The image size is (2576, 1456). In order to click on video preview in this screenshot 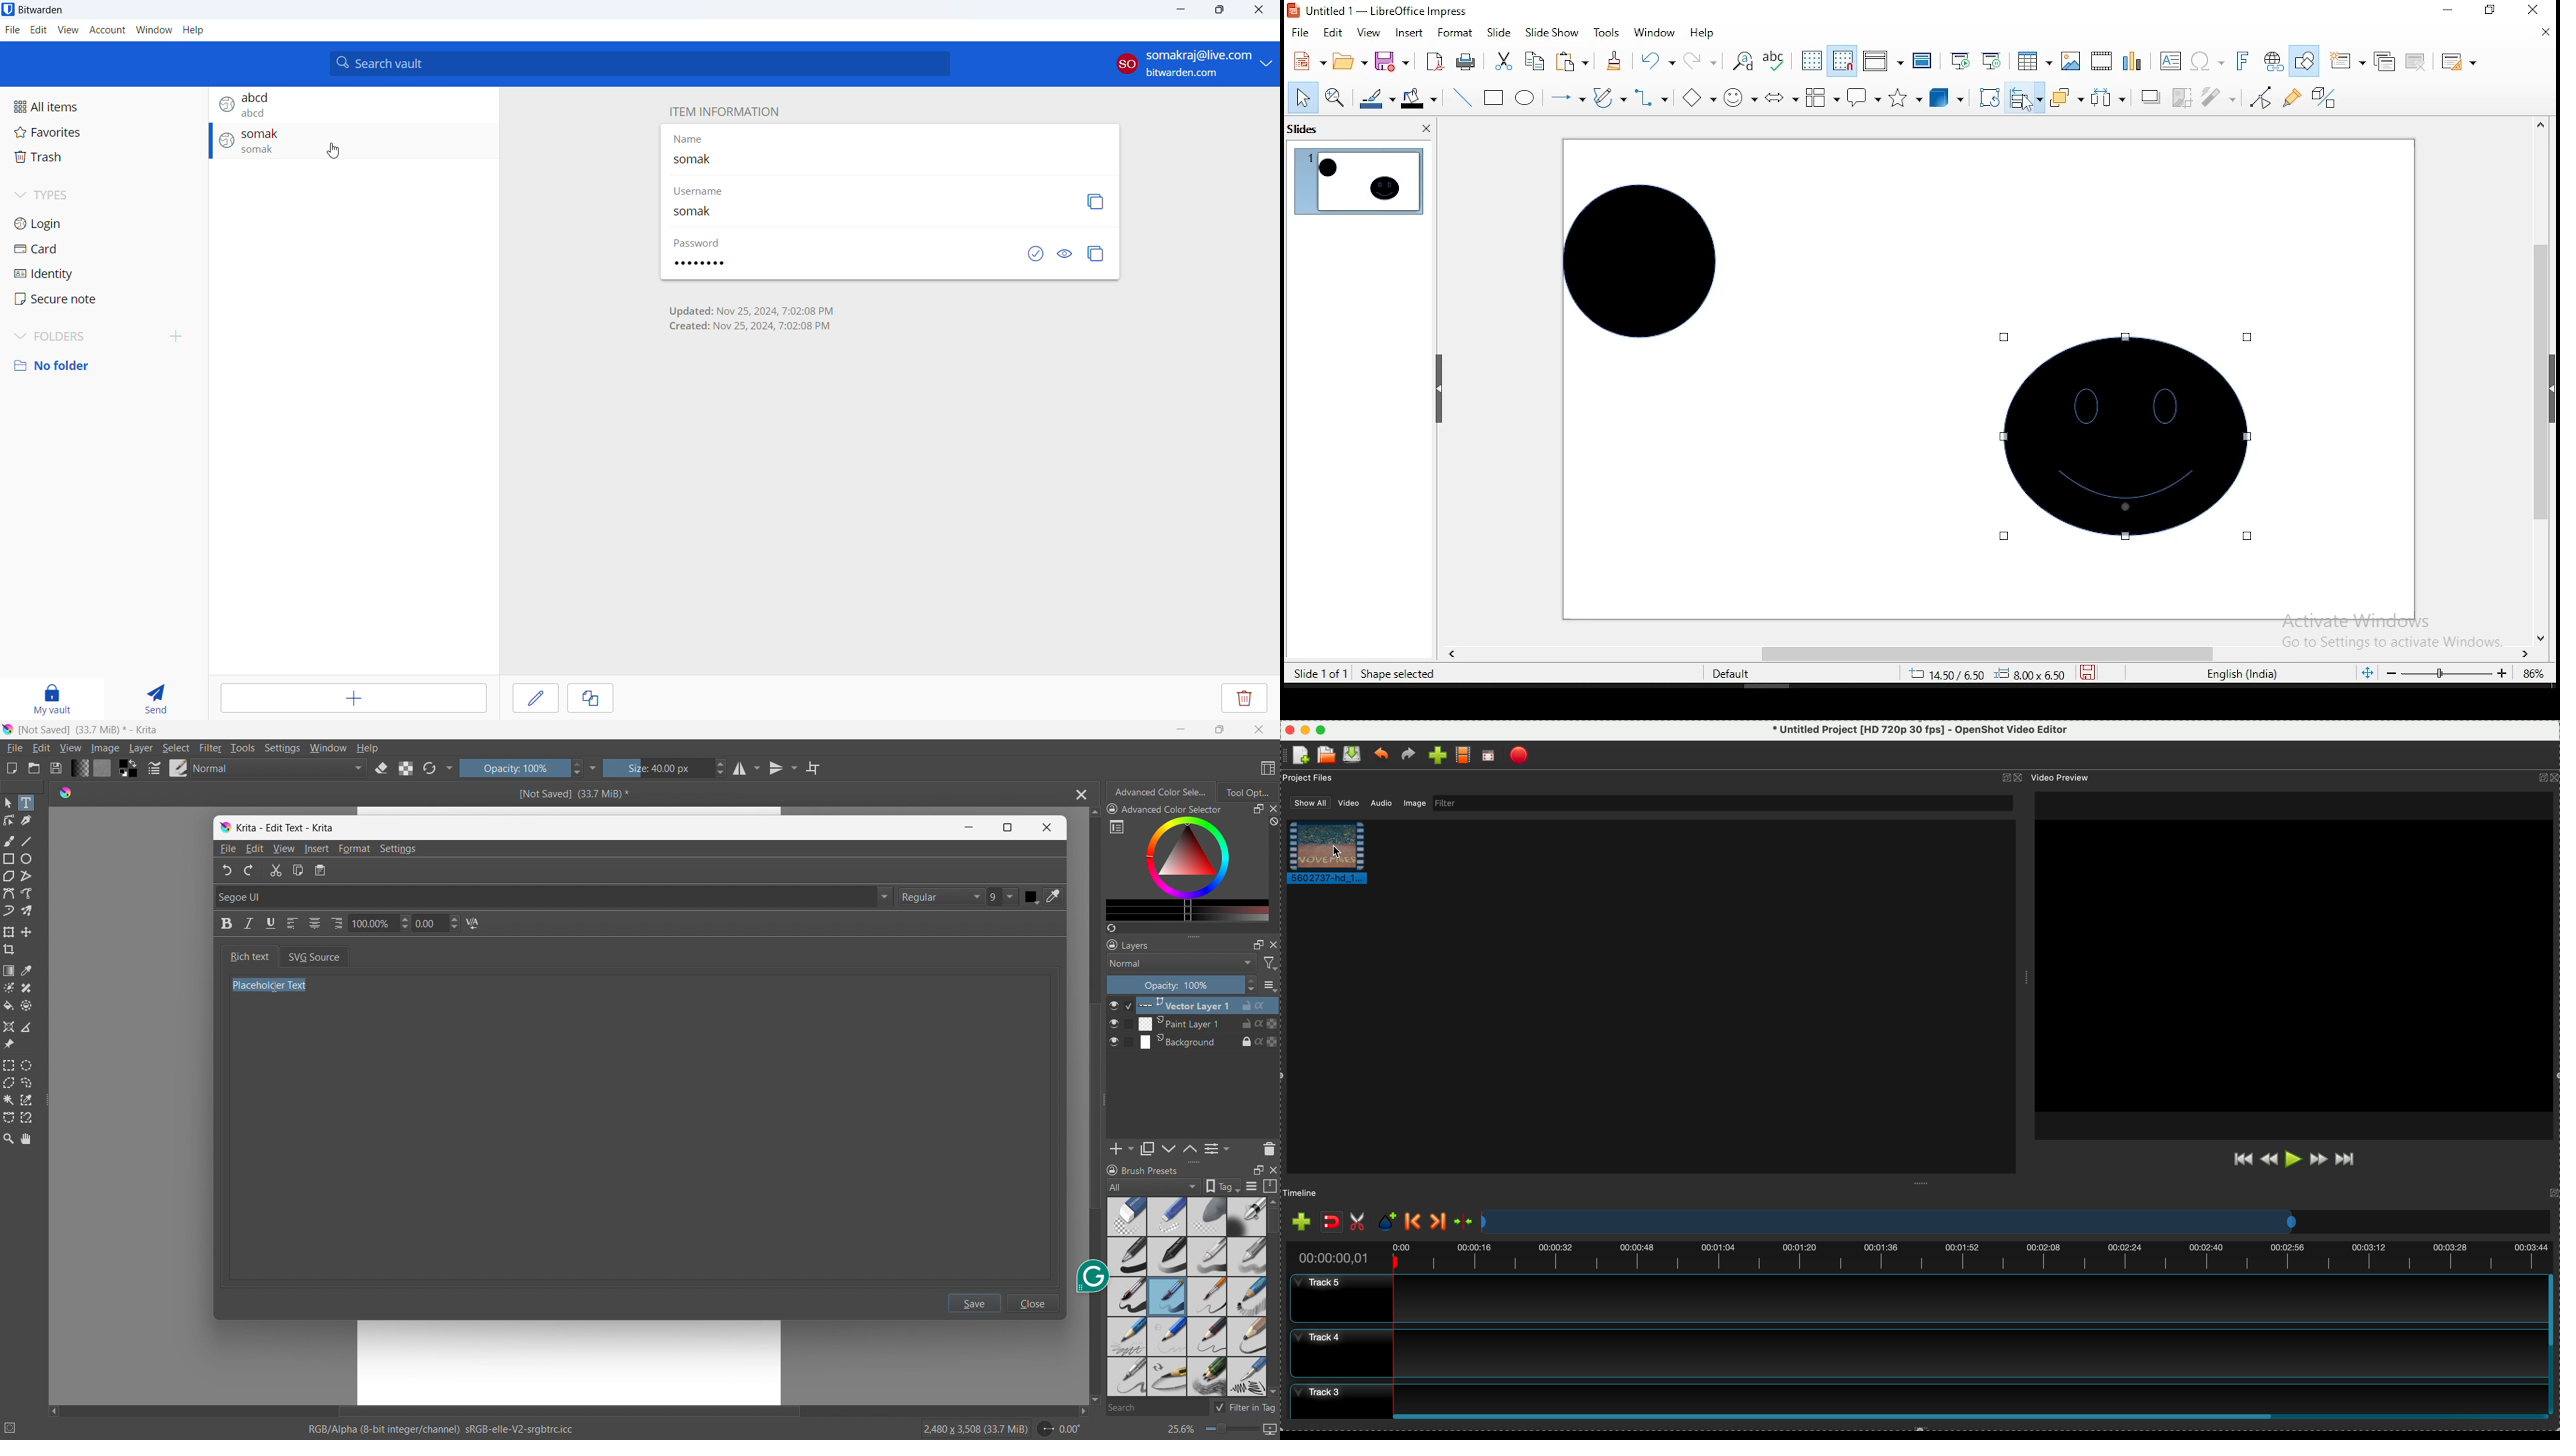, I will do `click(2299, 965)`.